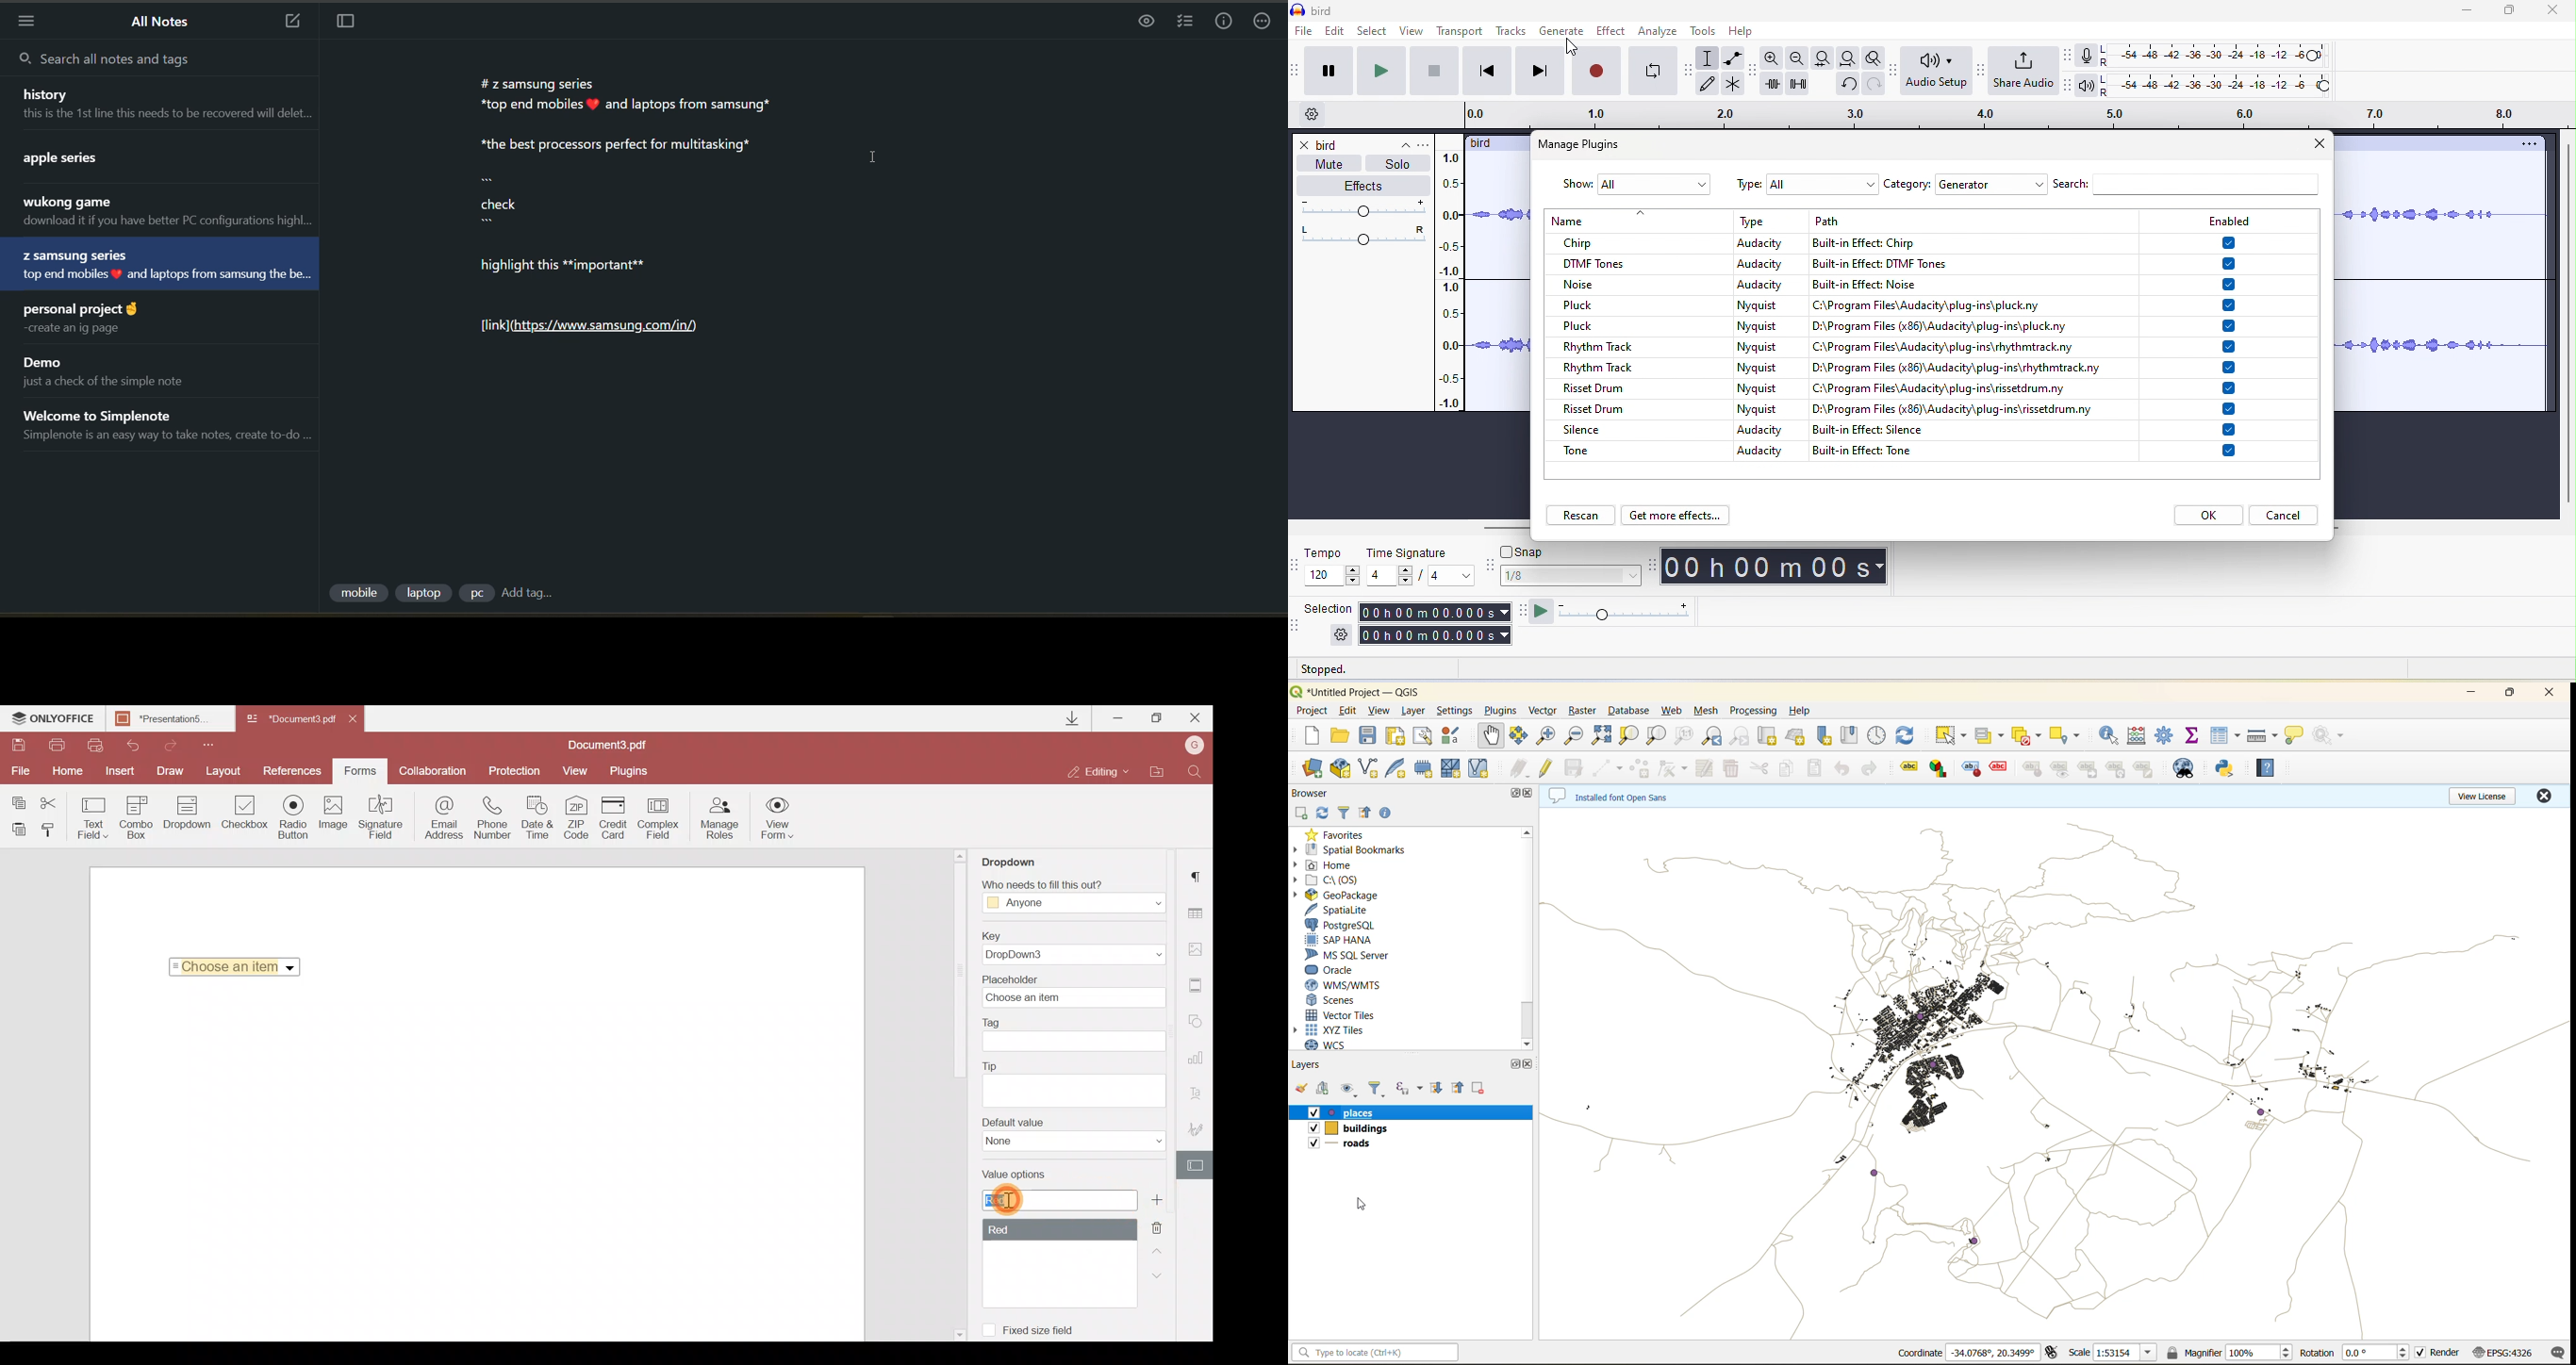 The width and height of the screenshot is (2576, 1372). Describe the element at coordinates (1069, 1138) in the screenshot. I see `Default value` at that location.